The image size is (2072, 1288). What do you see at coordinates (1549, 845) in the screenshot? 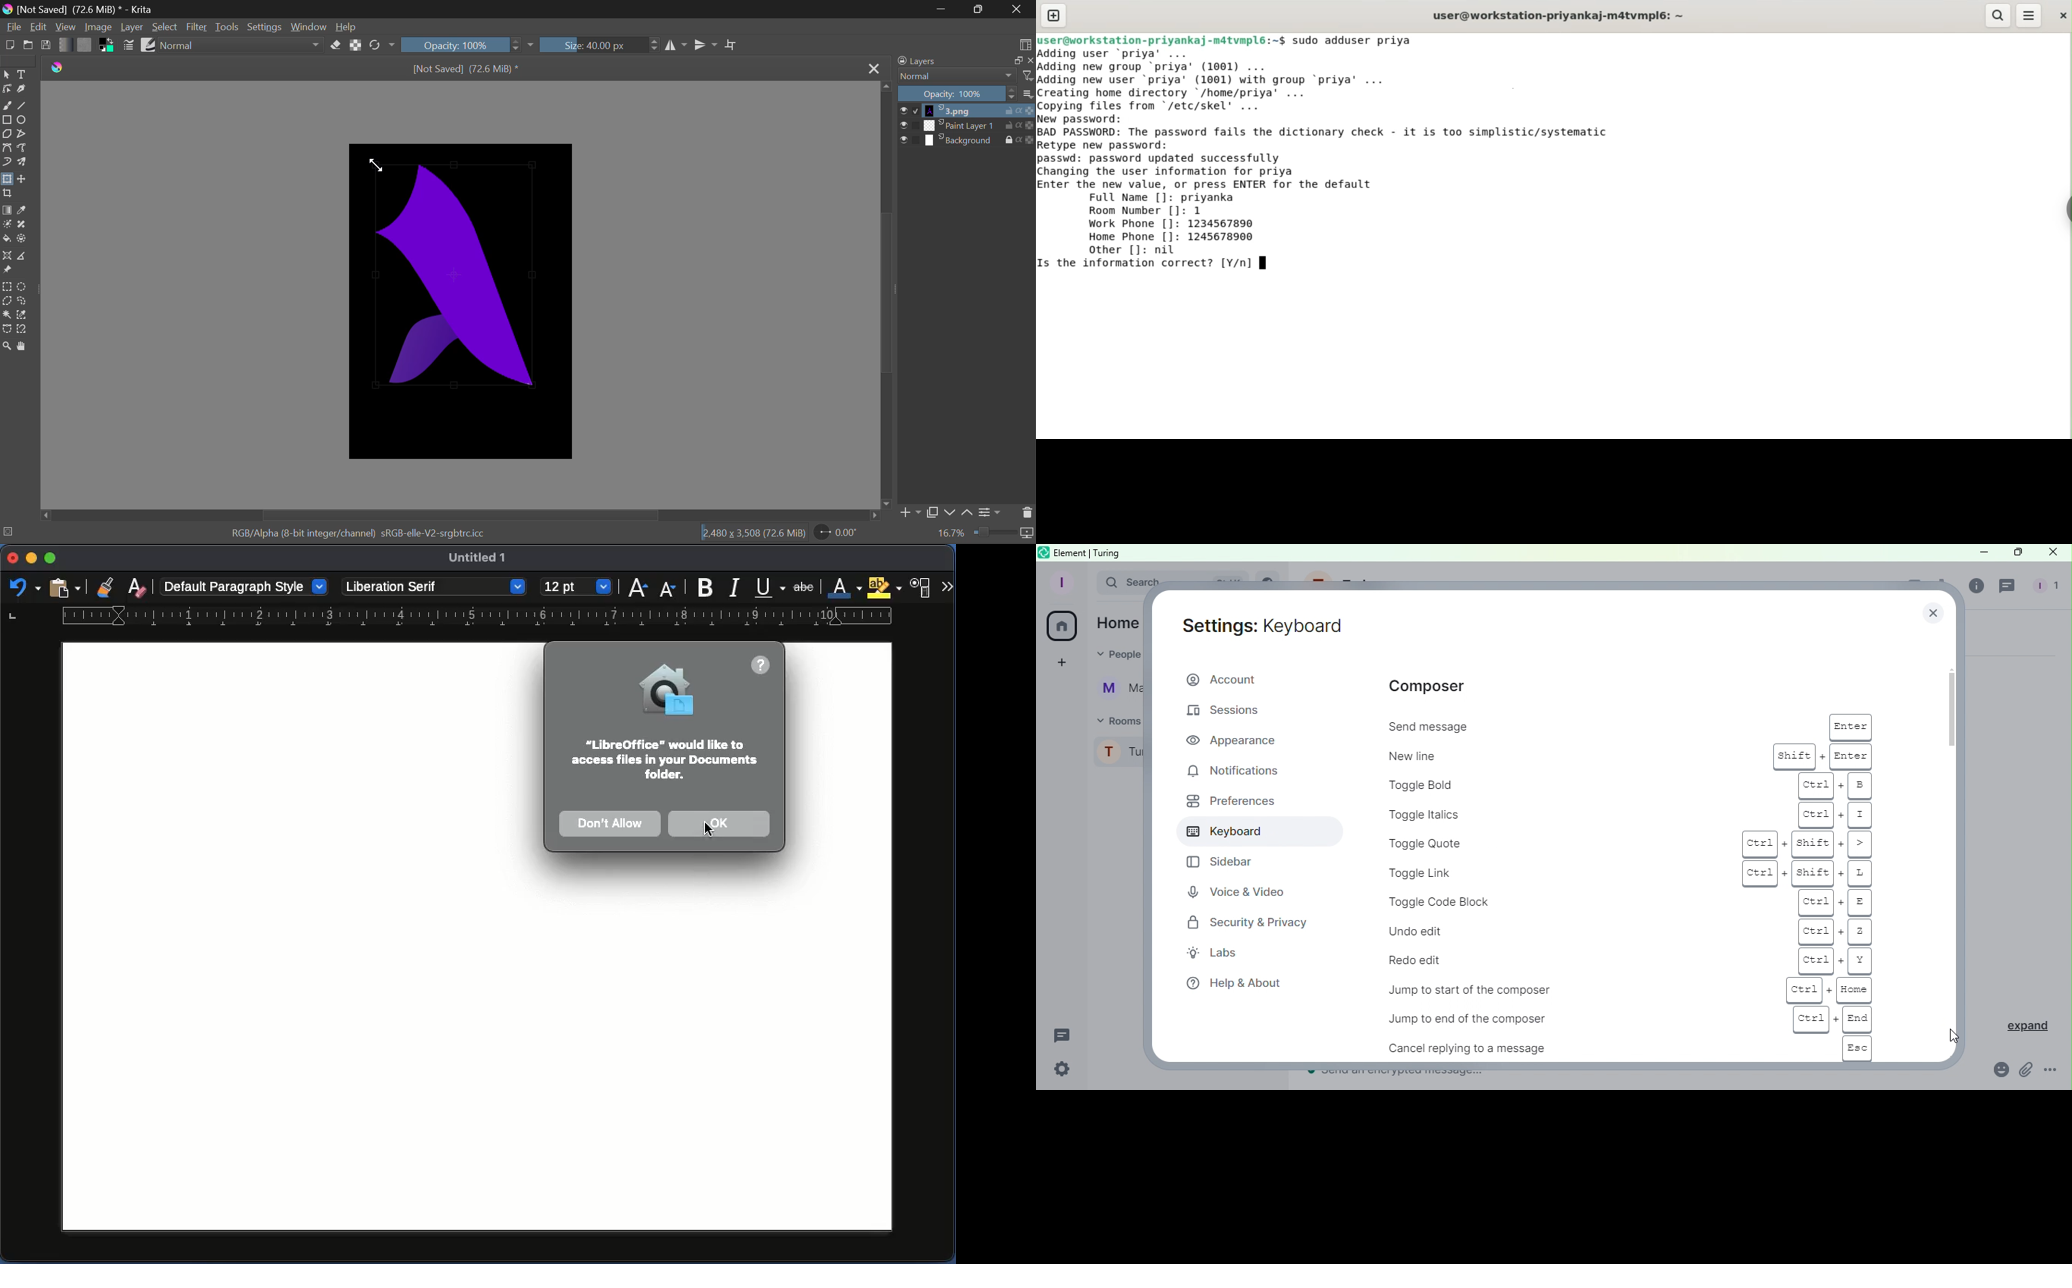
I see `Toggle quote` at bounding box center [1549, 845].